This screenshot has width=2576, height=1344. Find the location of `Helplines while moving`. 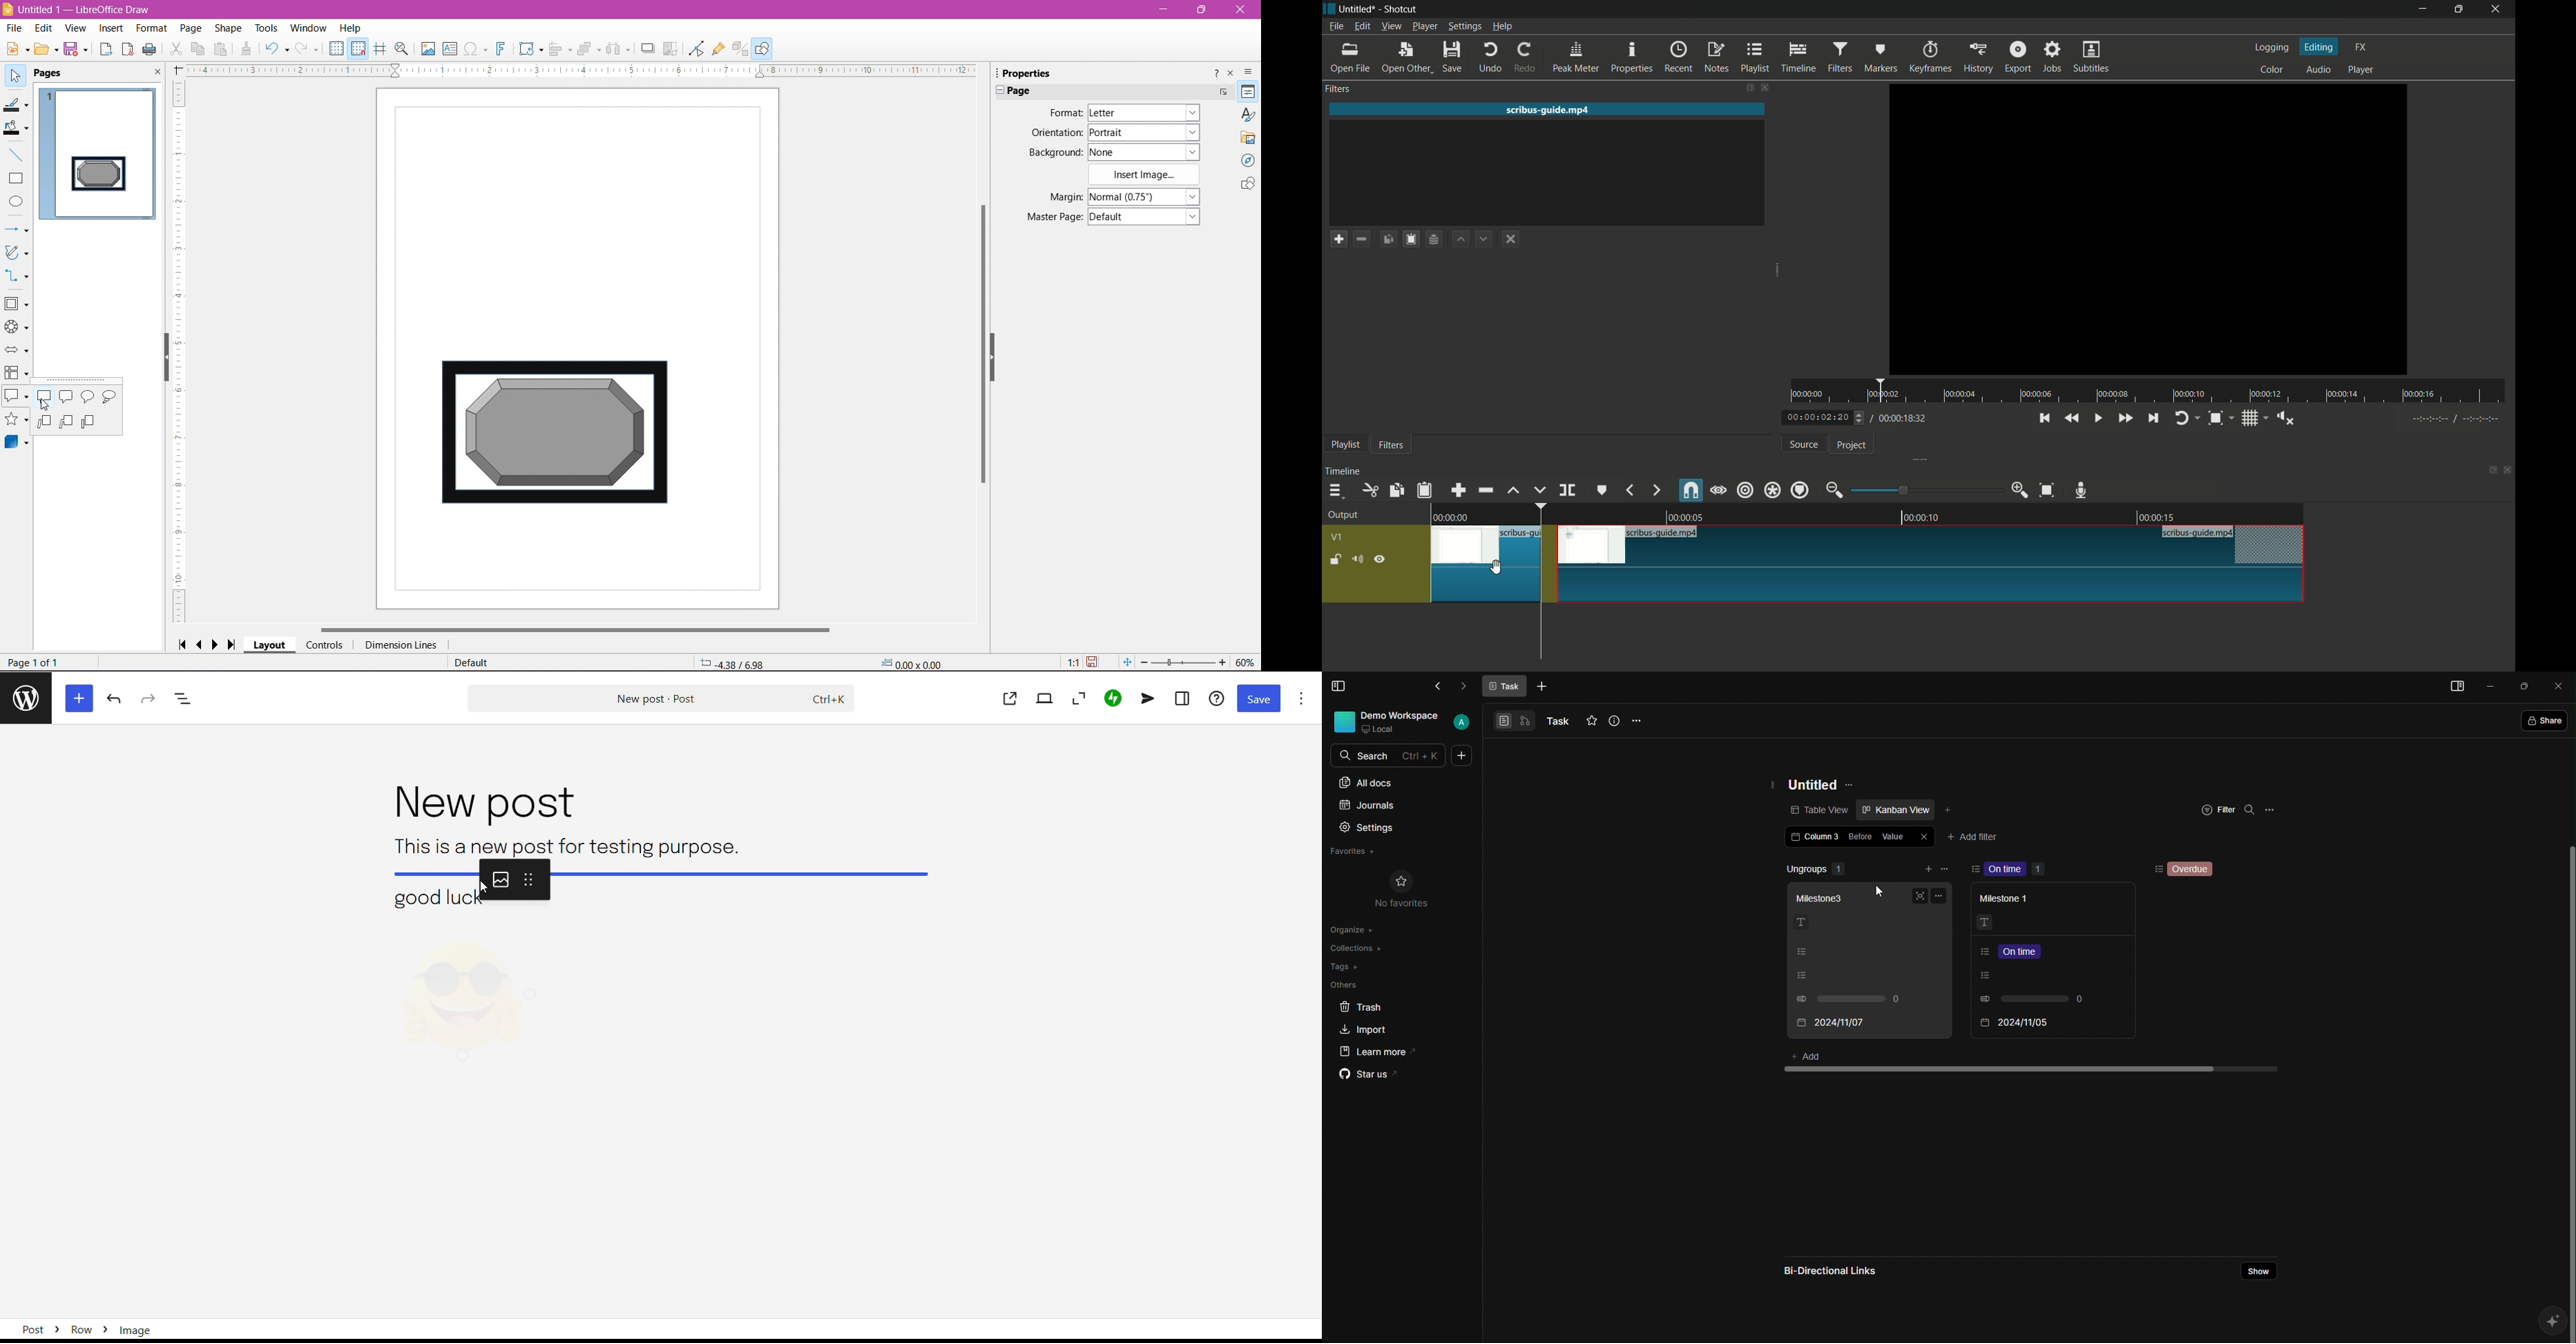

Helplines while moving is located at coordinates (380, 48).